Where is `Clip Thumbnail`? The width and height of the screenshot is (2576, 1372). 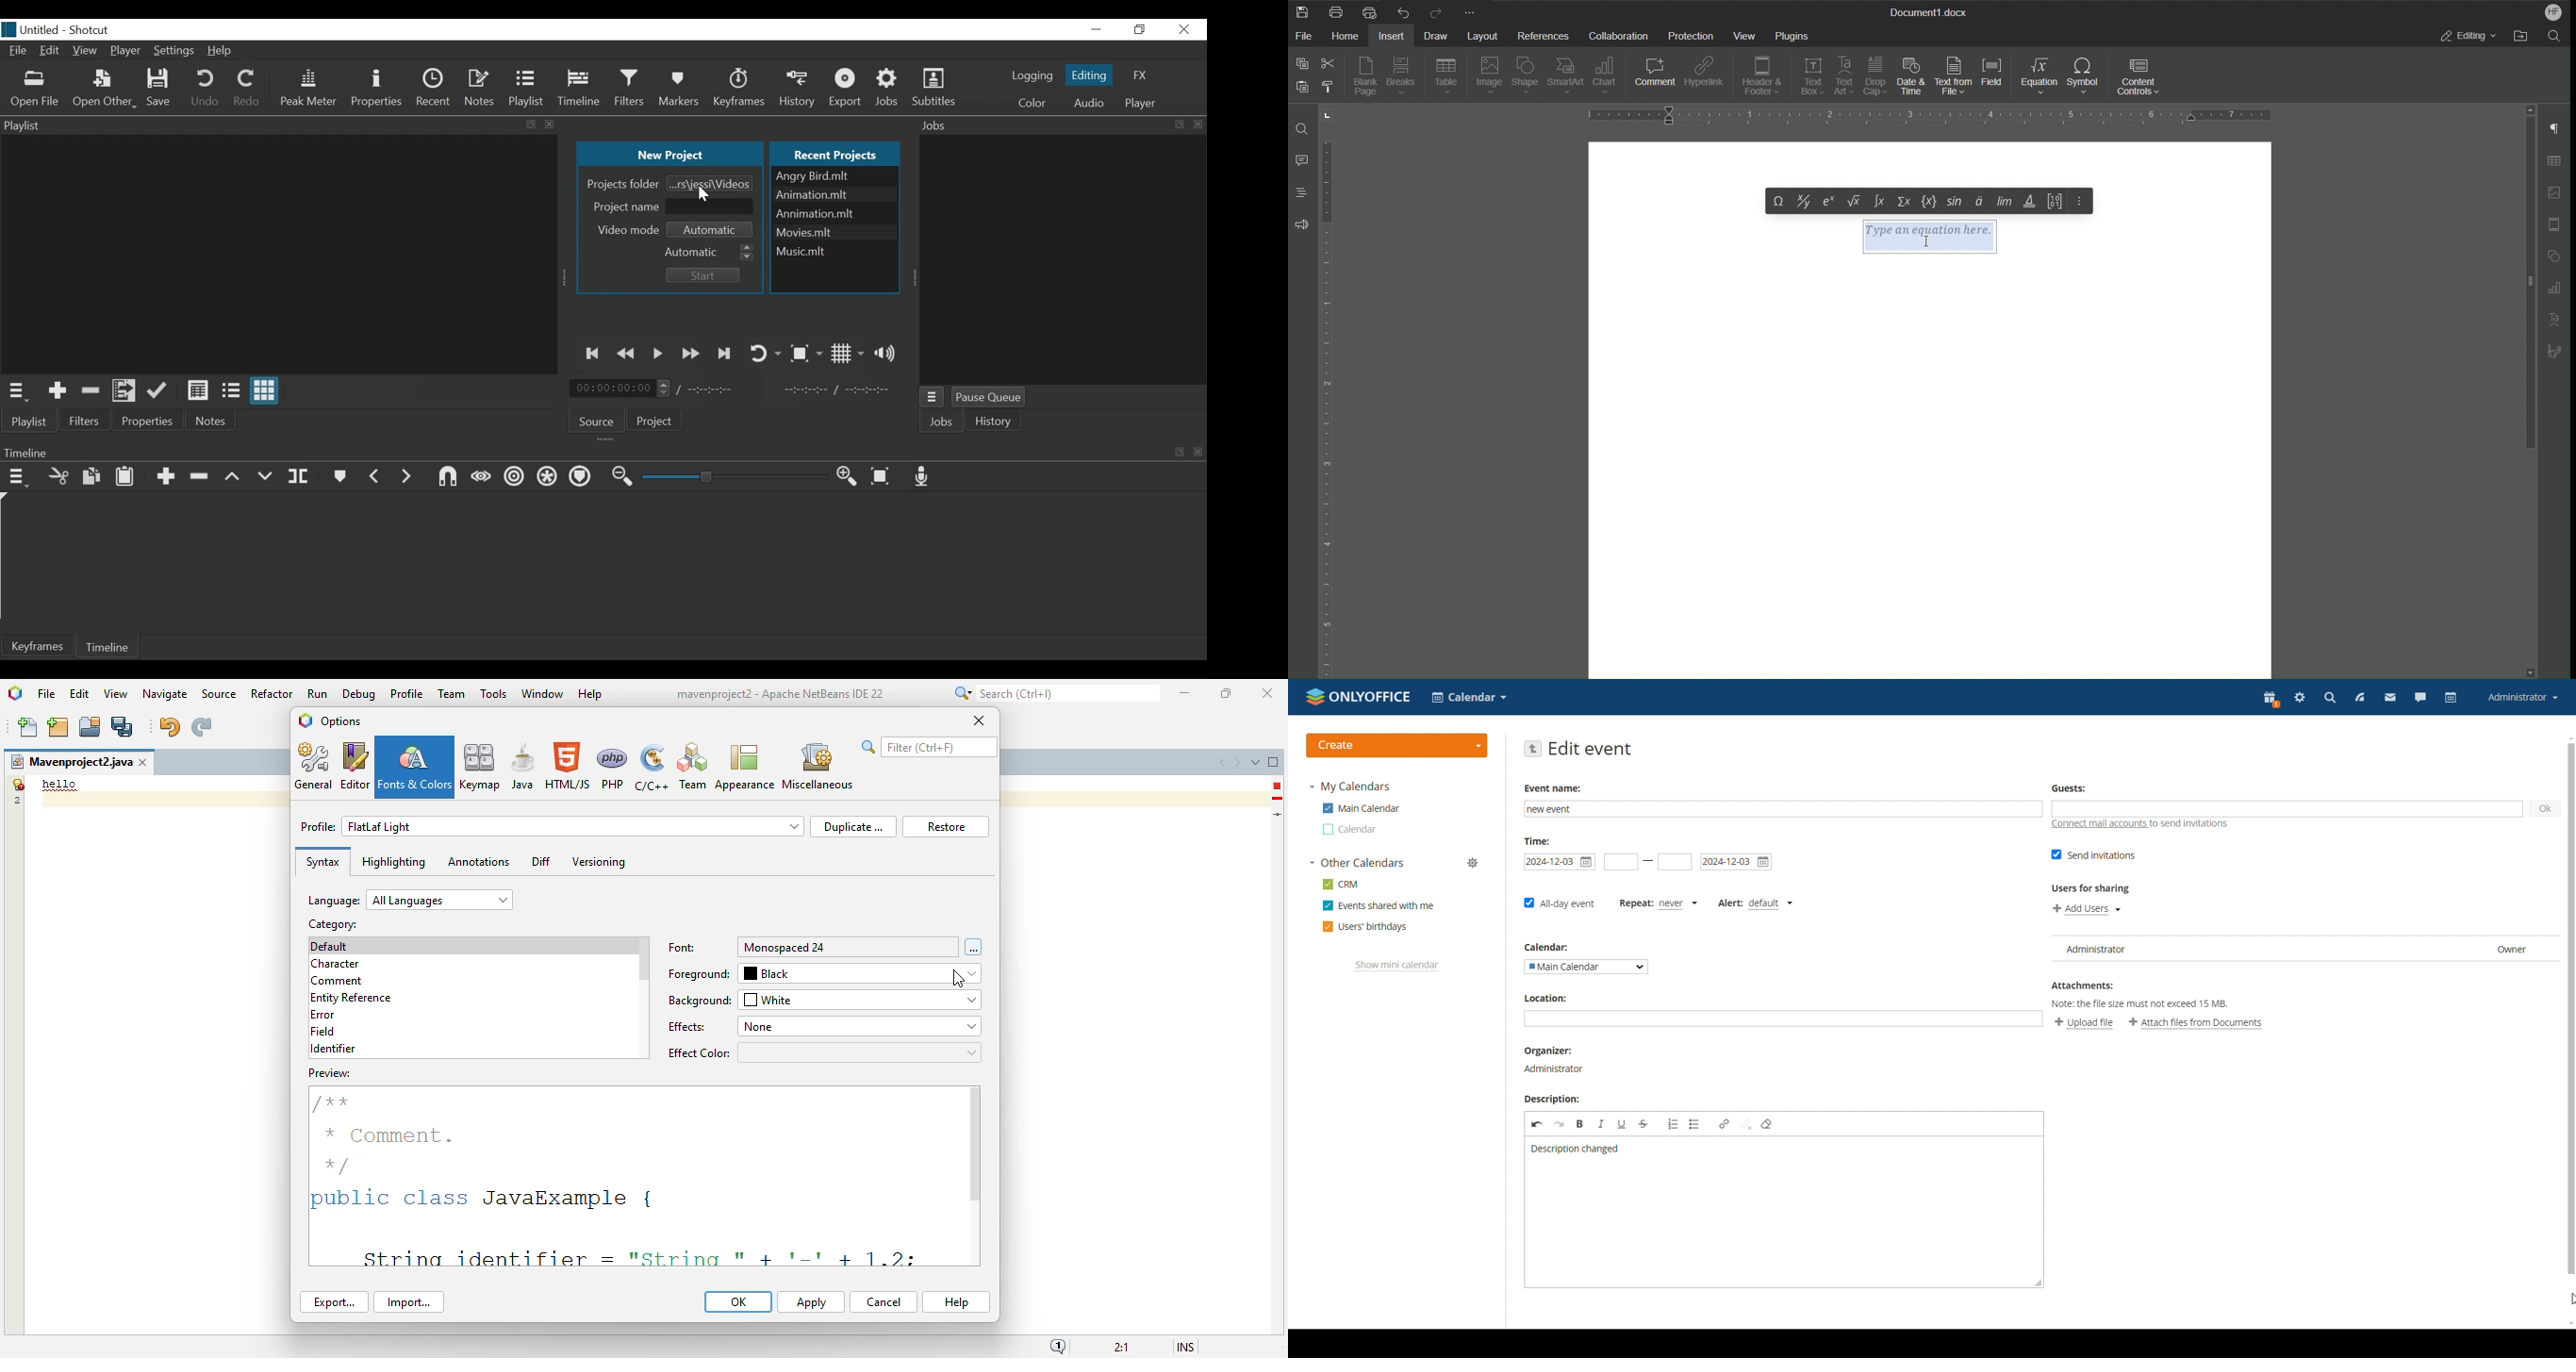 Clip Thumbnail is located at coordinates (275, 253).